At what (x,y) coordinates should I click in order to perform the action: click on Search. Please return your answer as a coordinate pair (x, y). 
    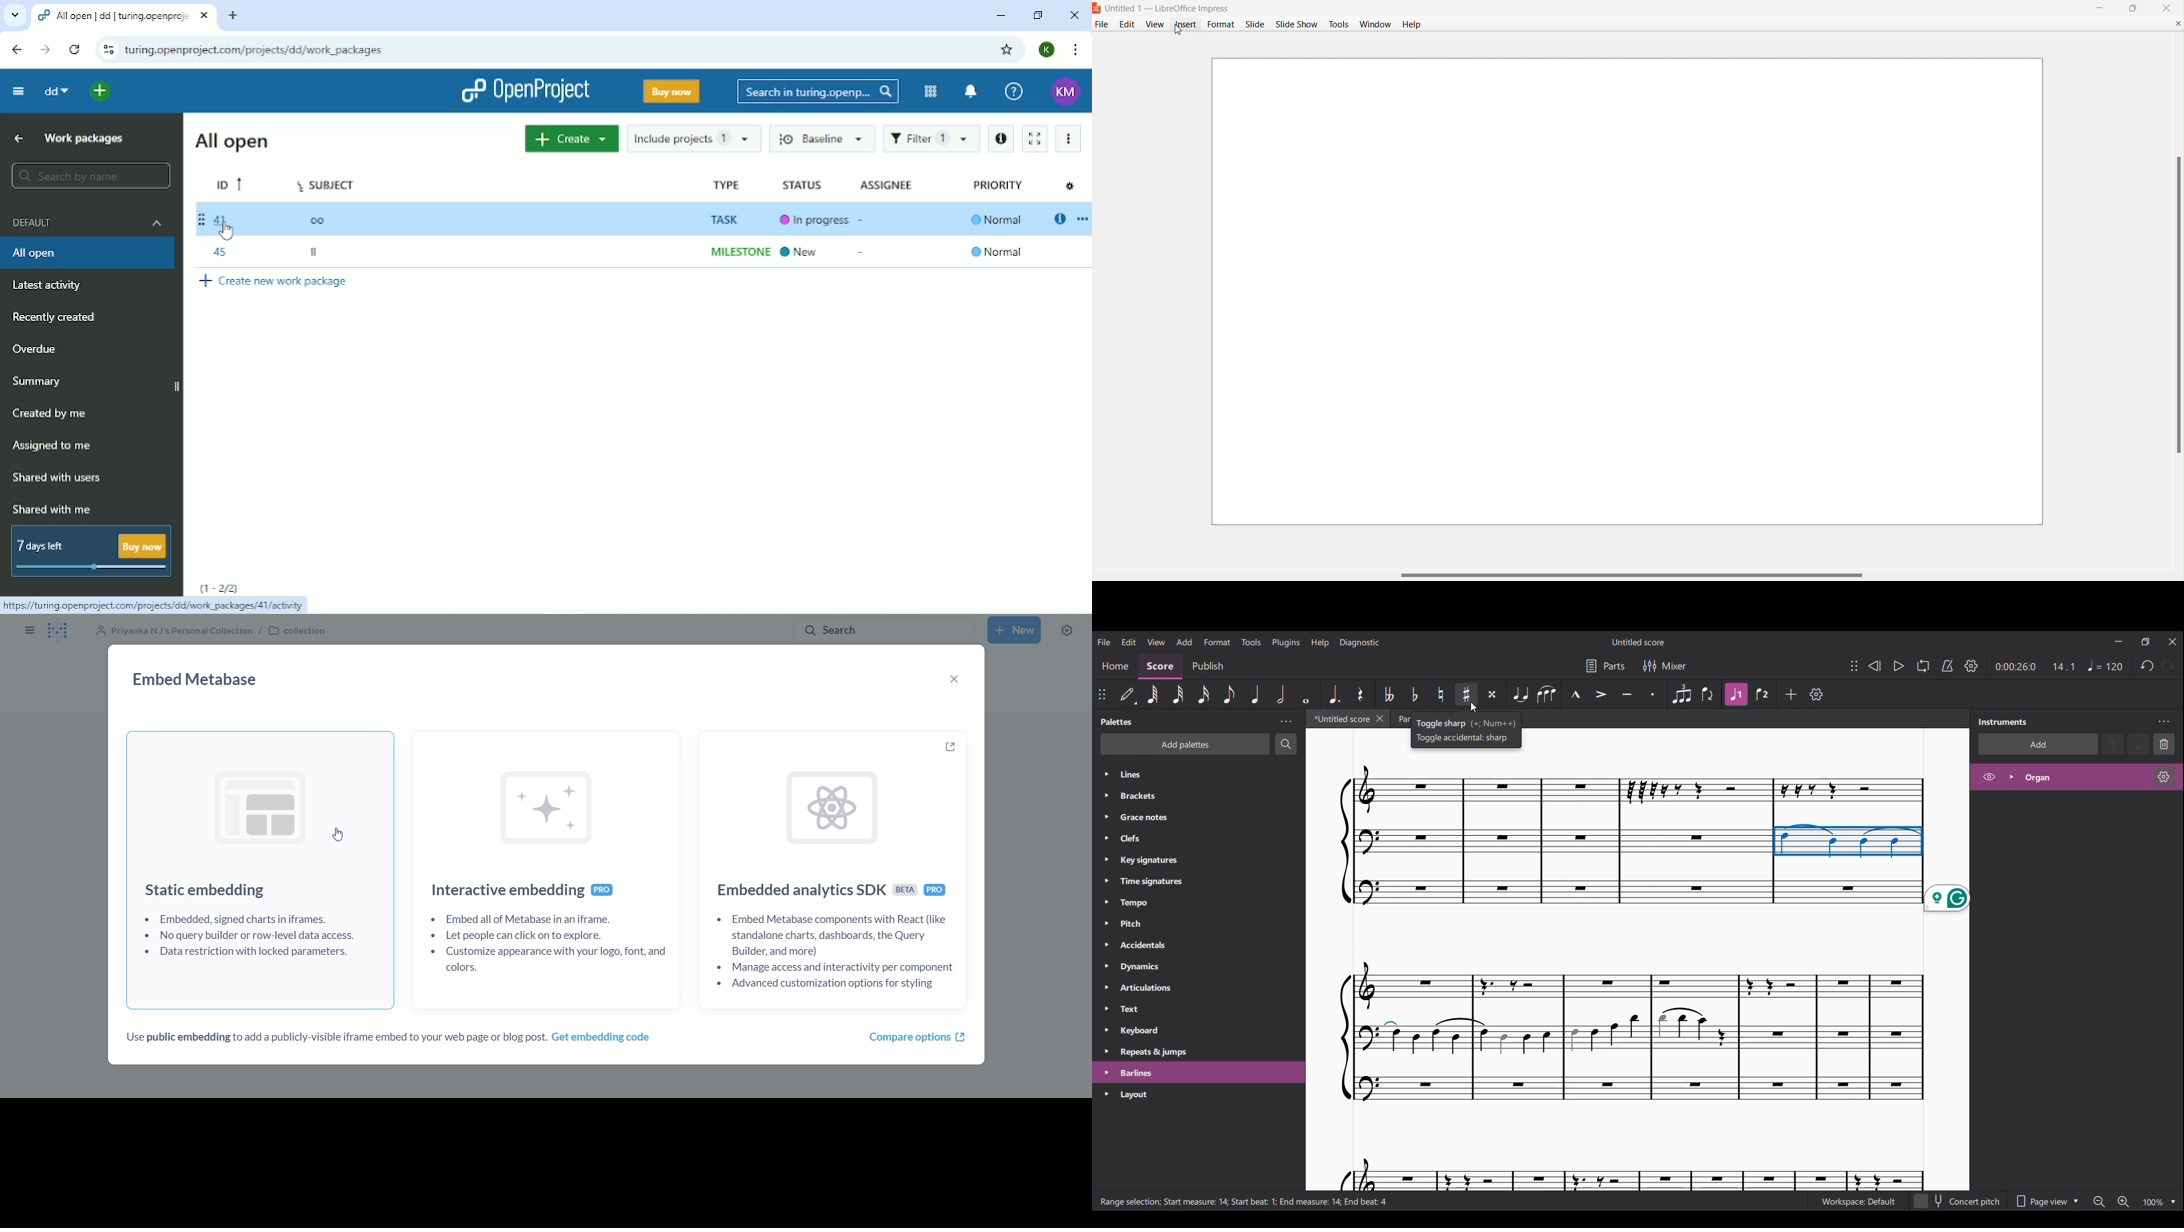
    Looking at the image, I should click on (816, 92).